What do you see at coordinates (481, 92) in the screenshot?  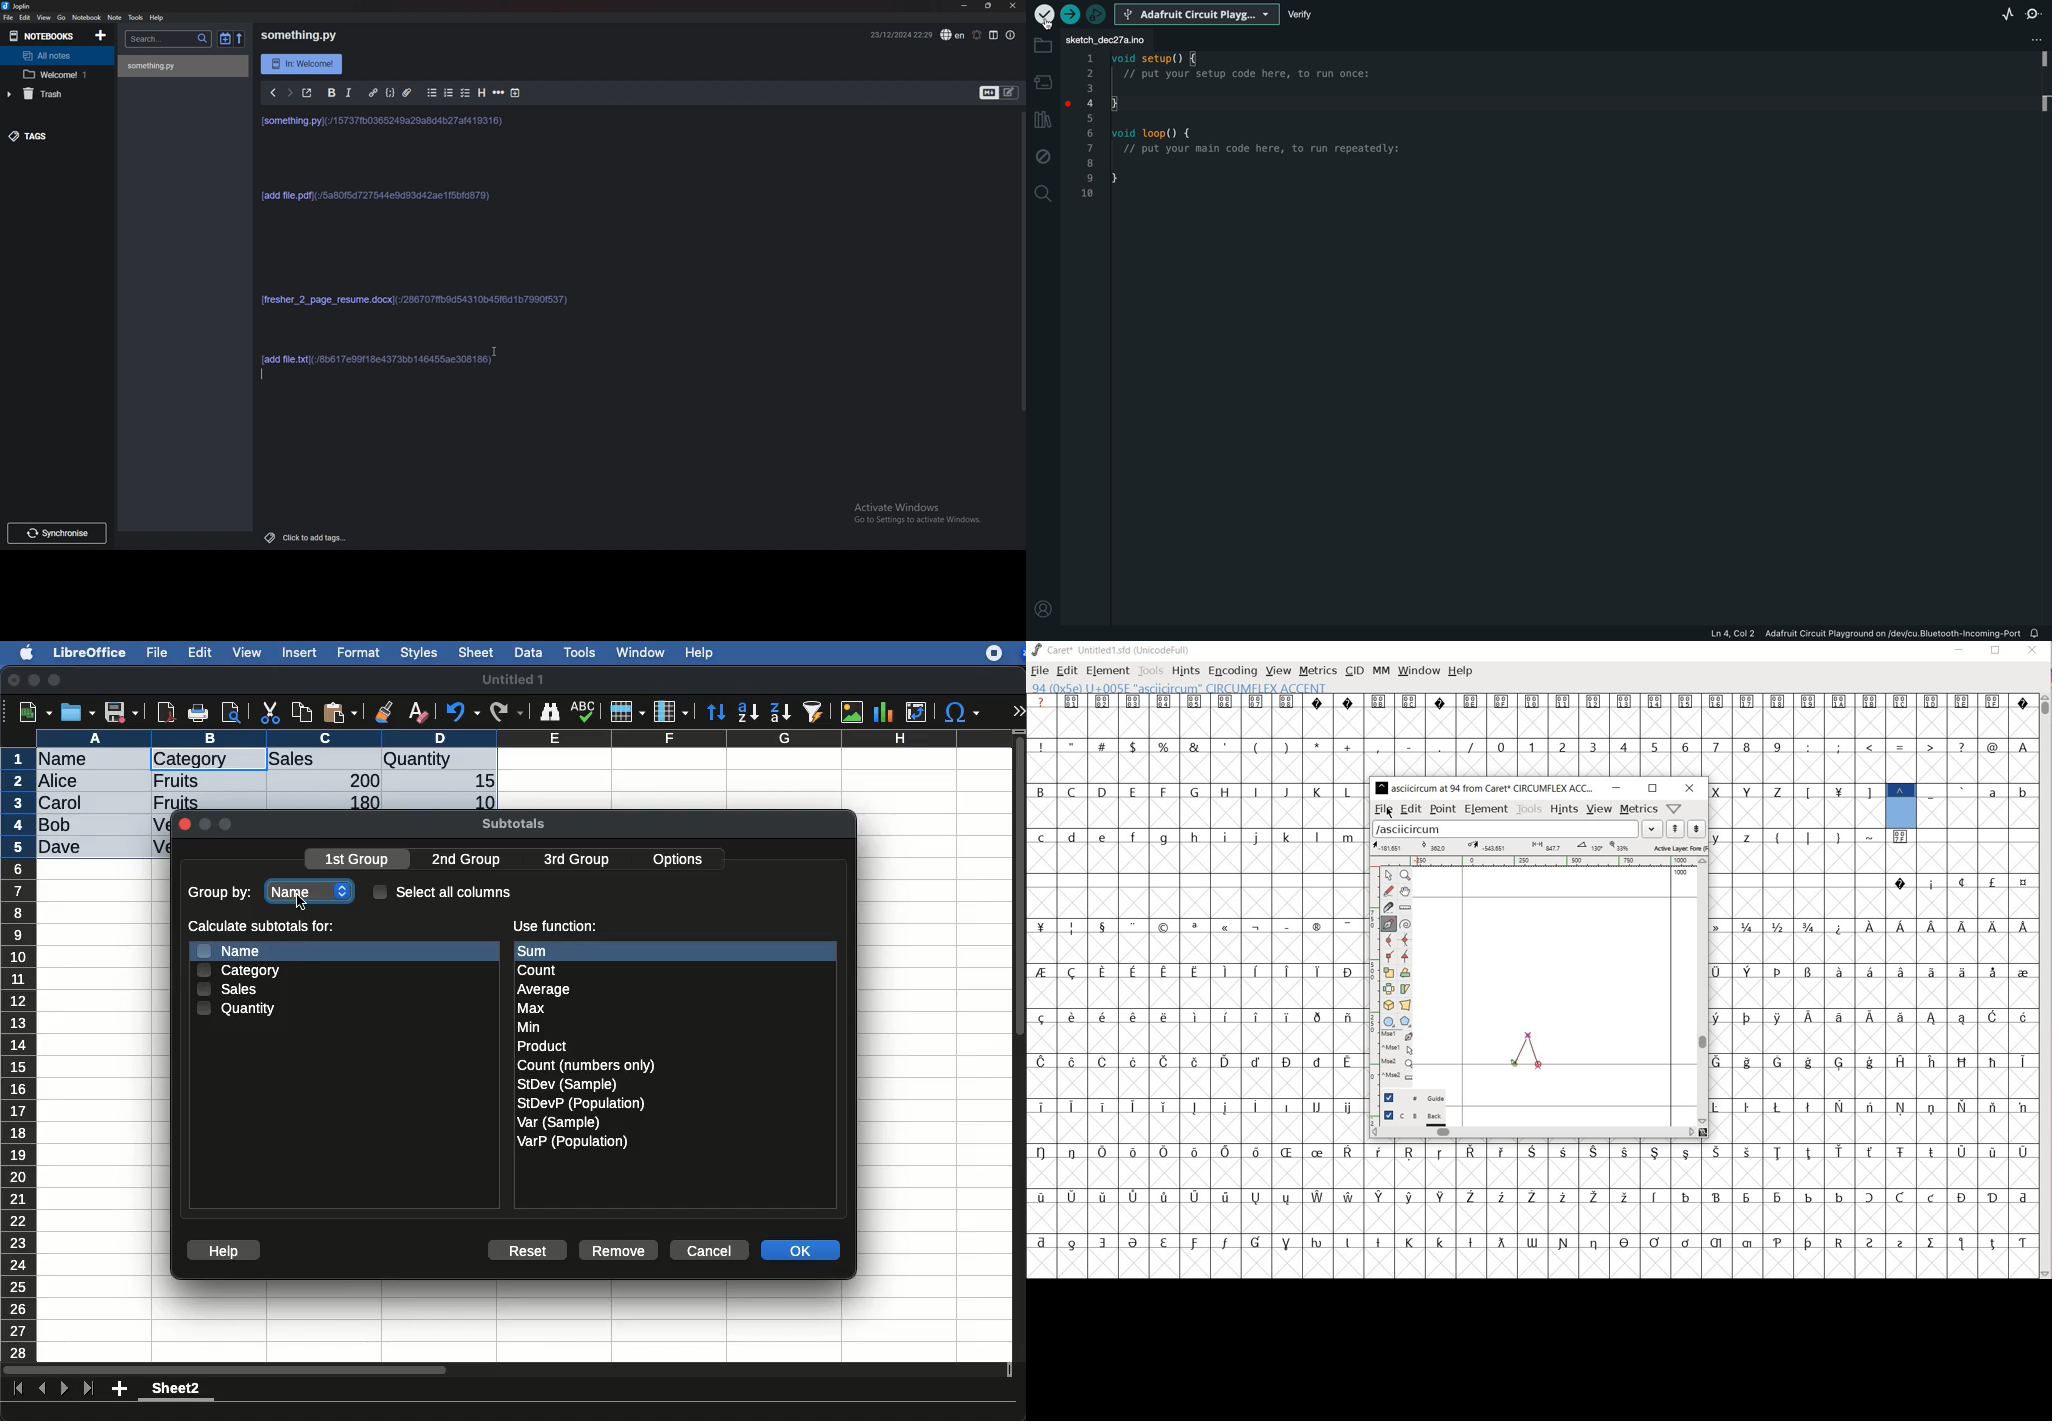 I see `heading` at bounding box center [481, 92].